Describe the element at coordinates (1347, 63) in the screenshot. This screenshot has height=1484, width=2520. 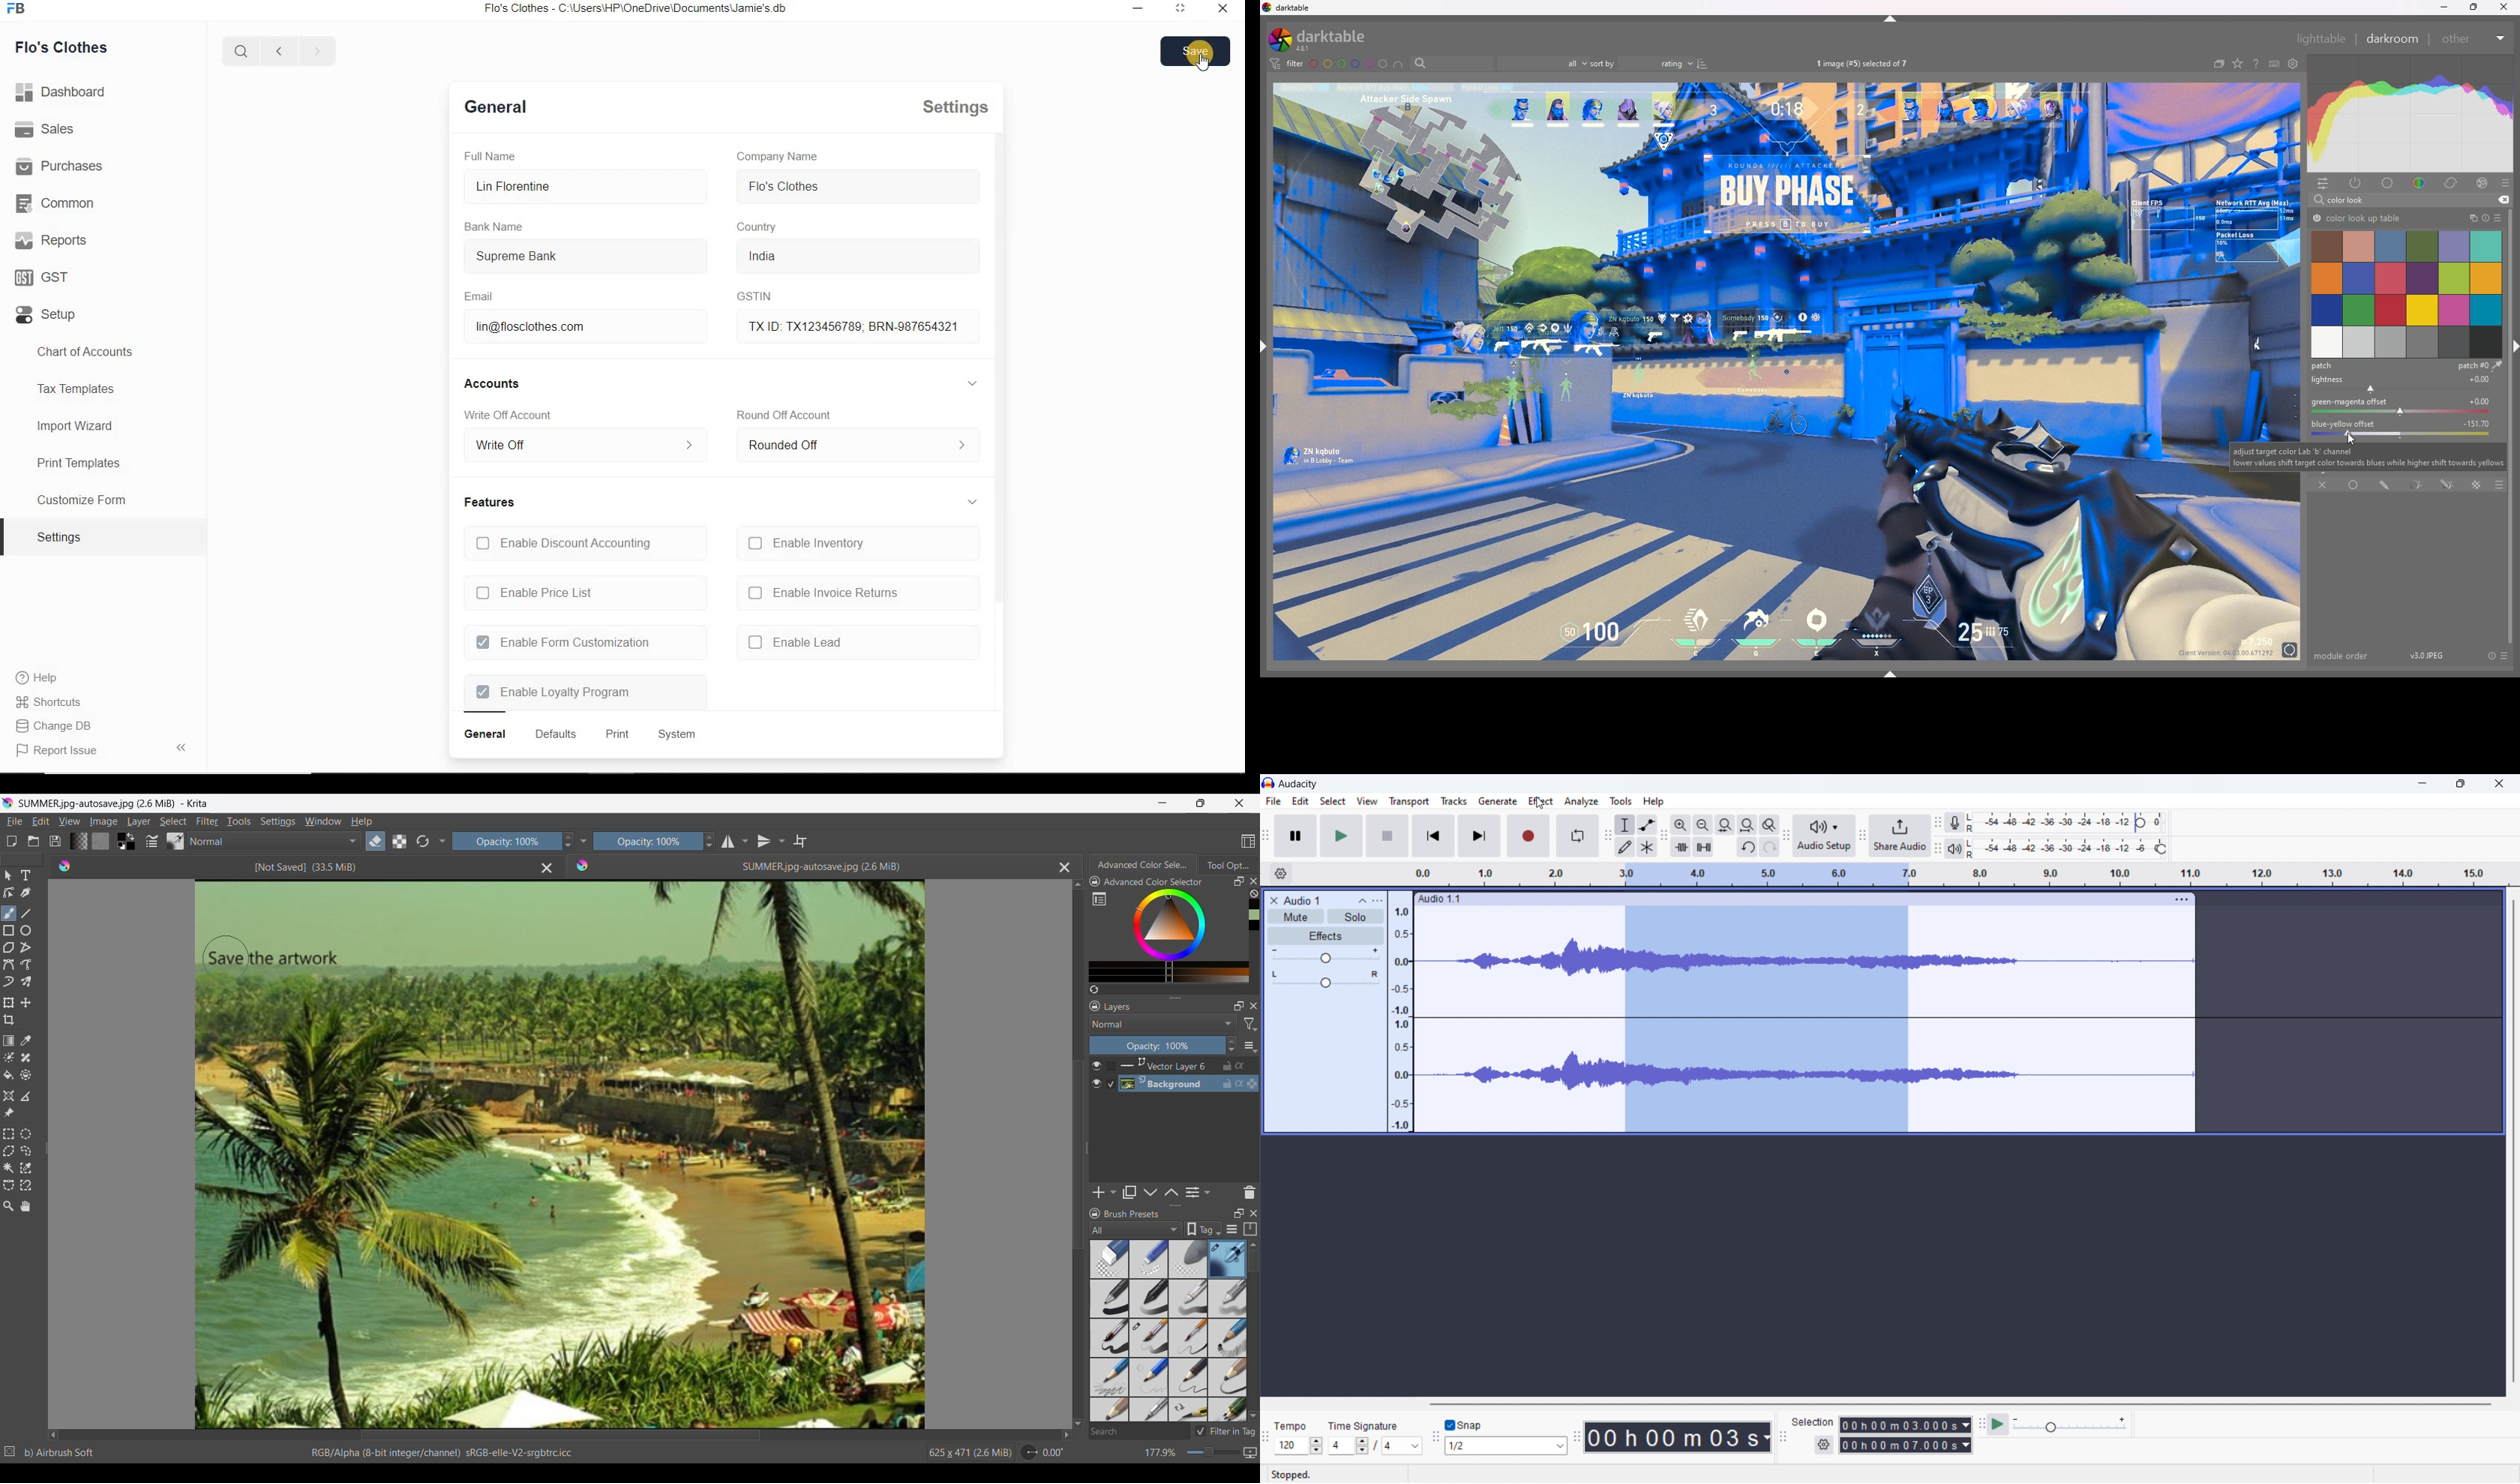
I see `color labels` at that location.